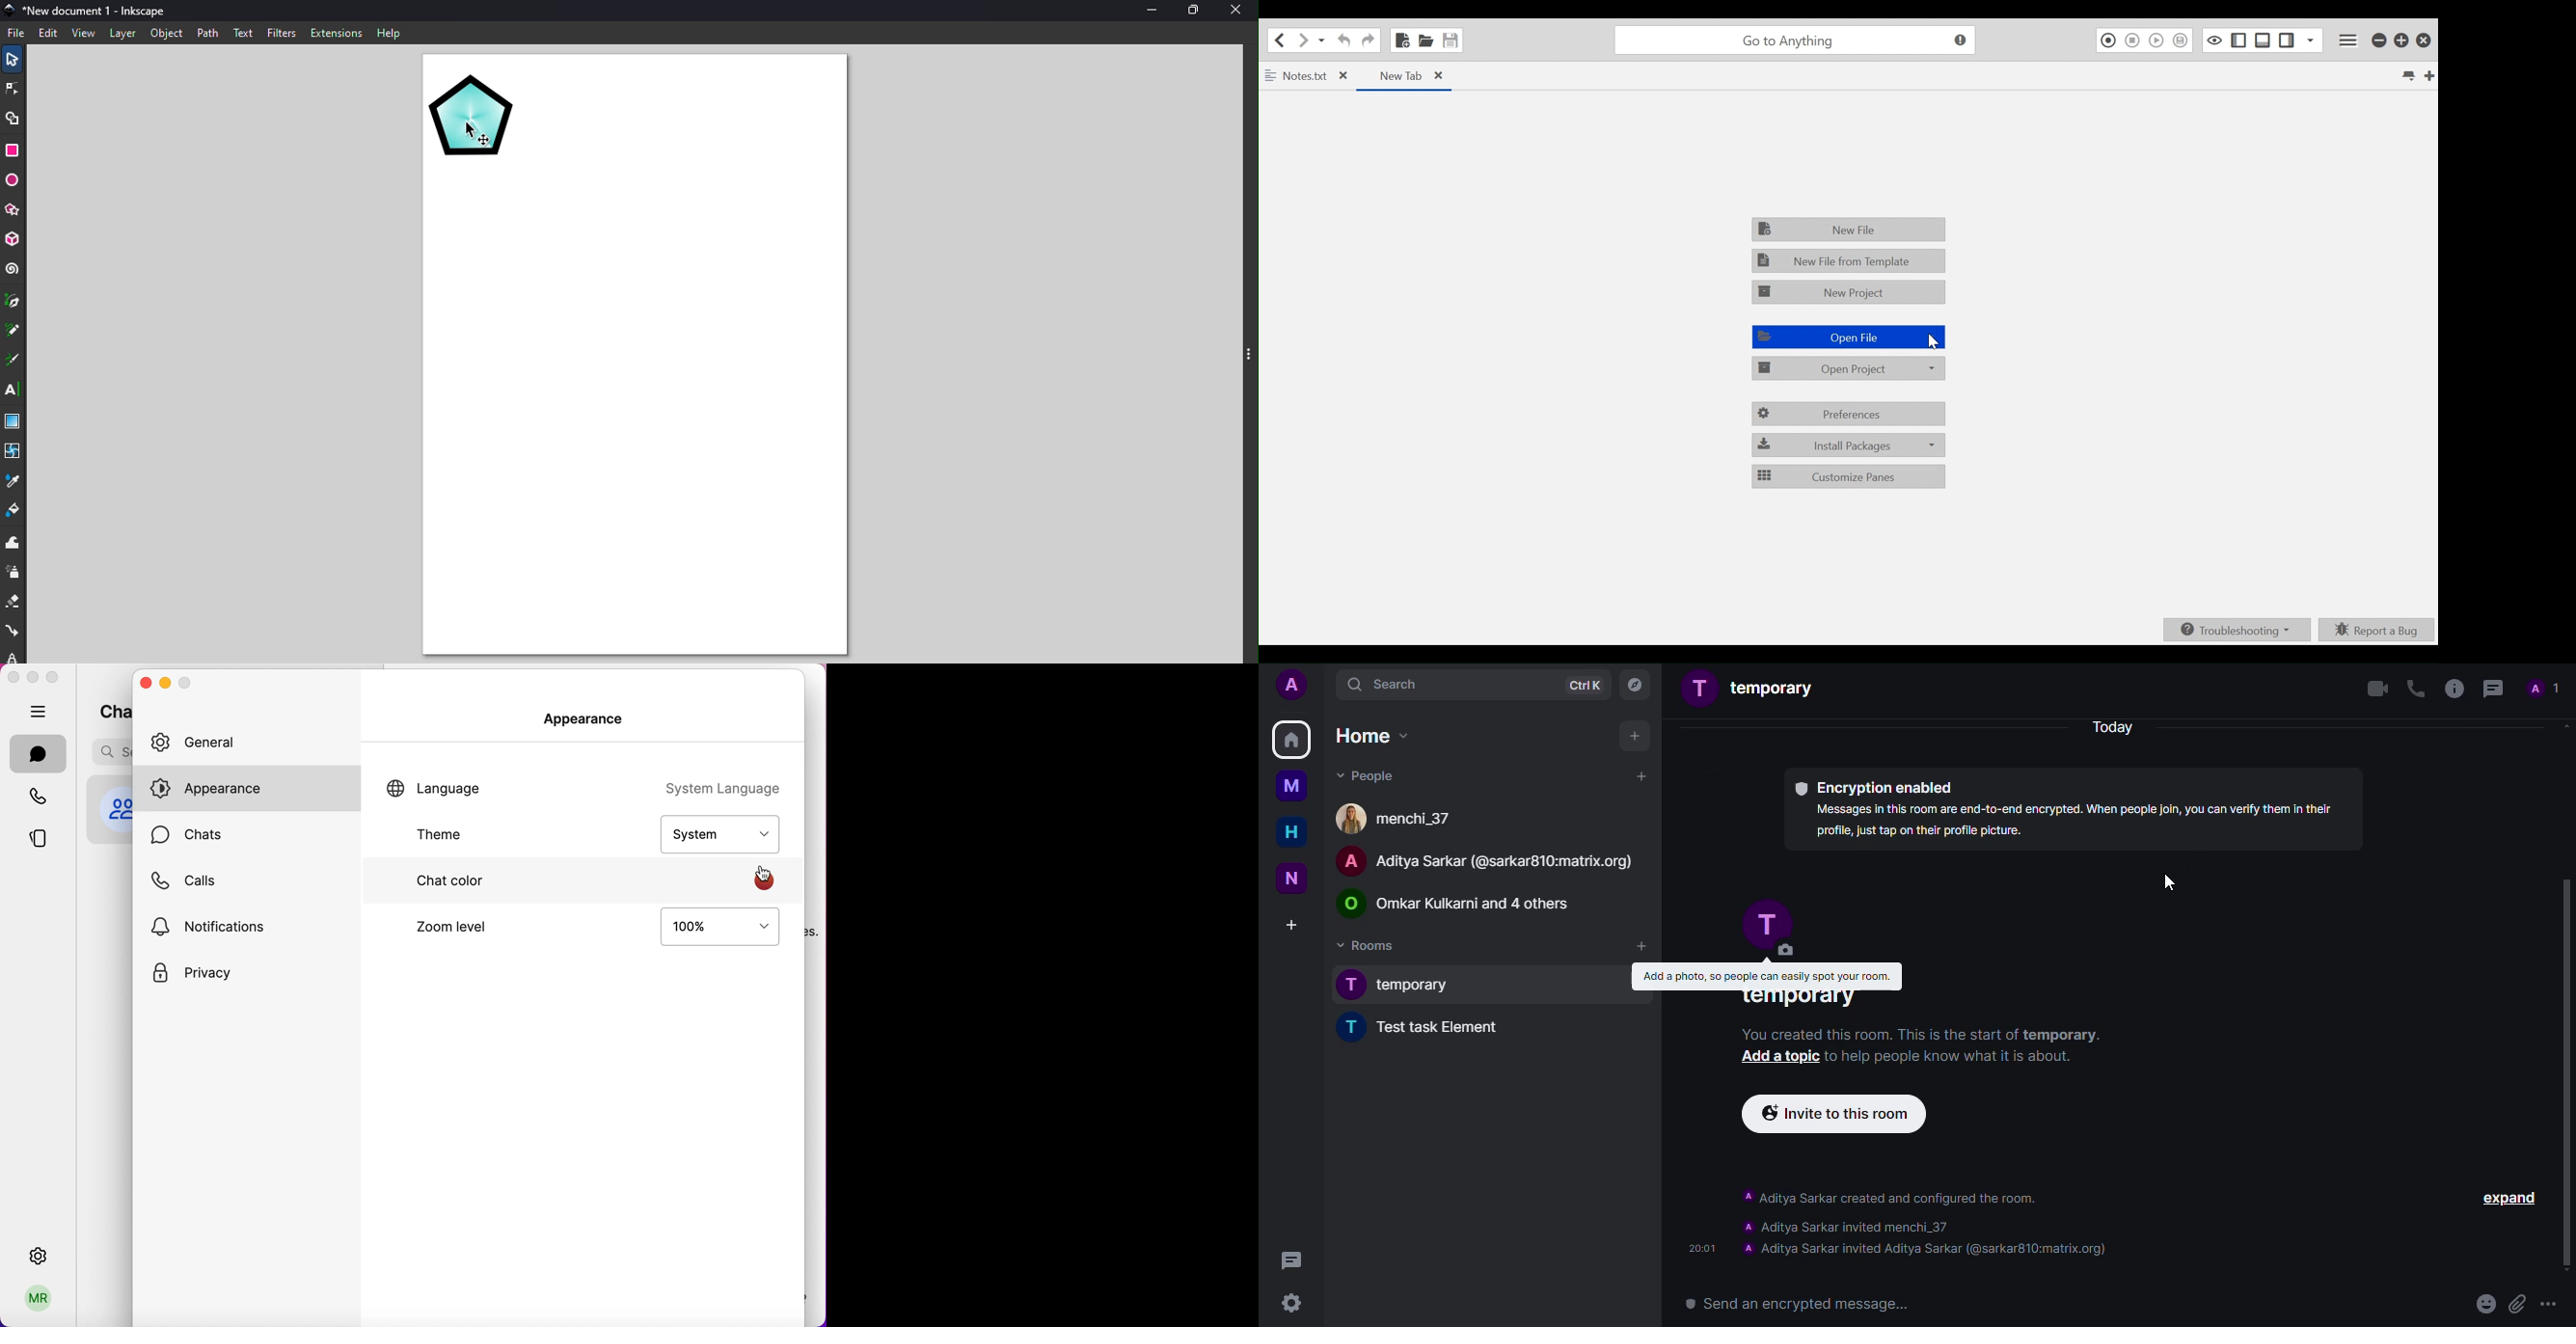 This screenshot has height=1344, width=2576. Describe the element at coordinates (18, 30) in the screenshot. I see `File` at that location.